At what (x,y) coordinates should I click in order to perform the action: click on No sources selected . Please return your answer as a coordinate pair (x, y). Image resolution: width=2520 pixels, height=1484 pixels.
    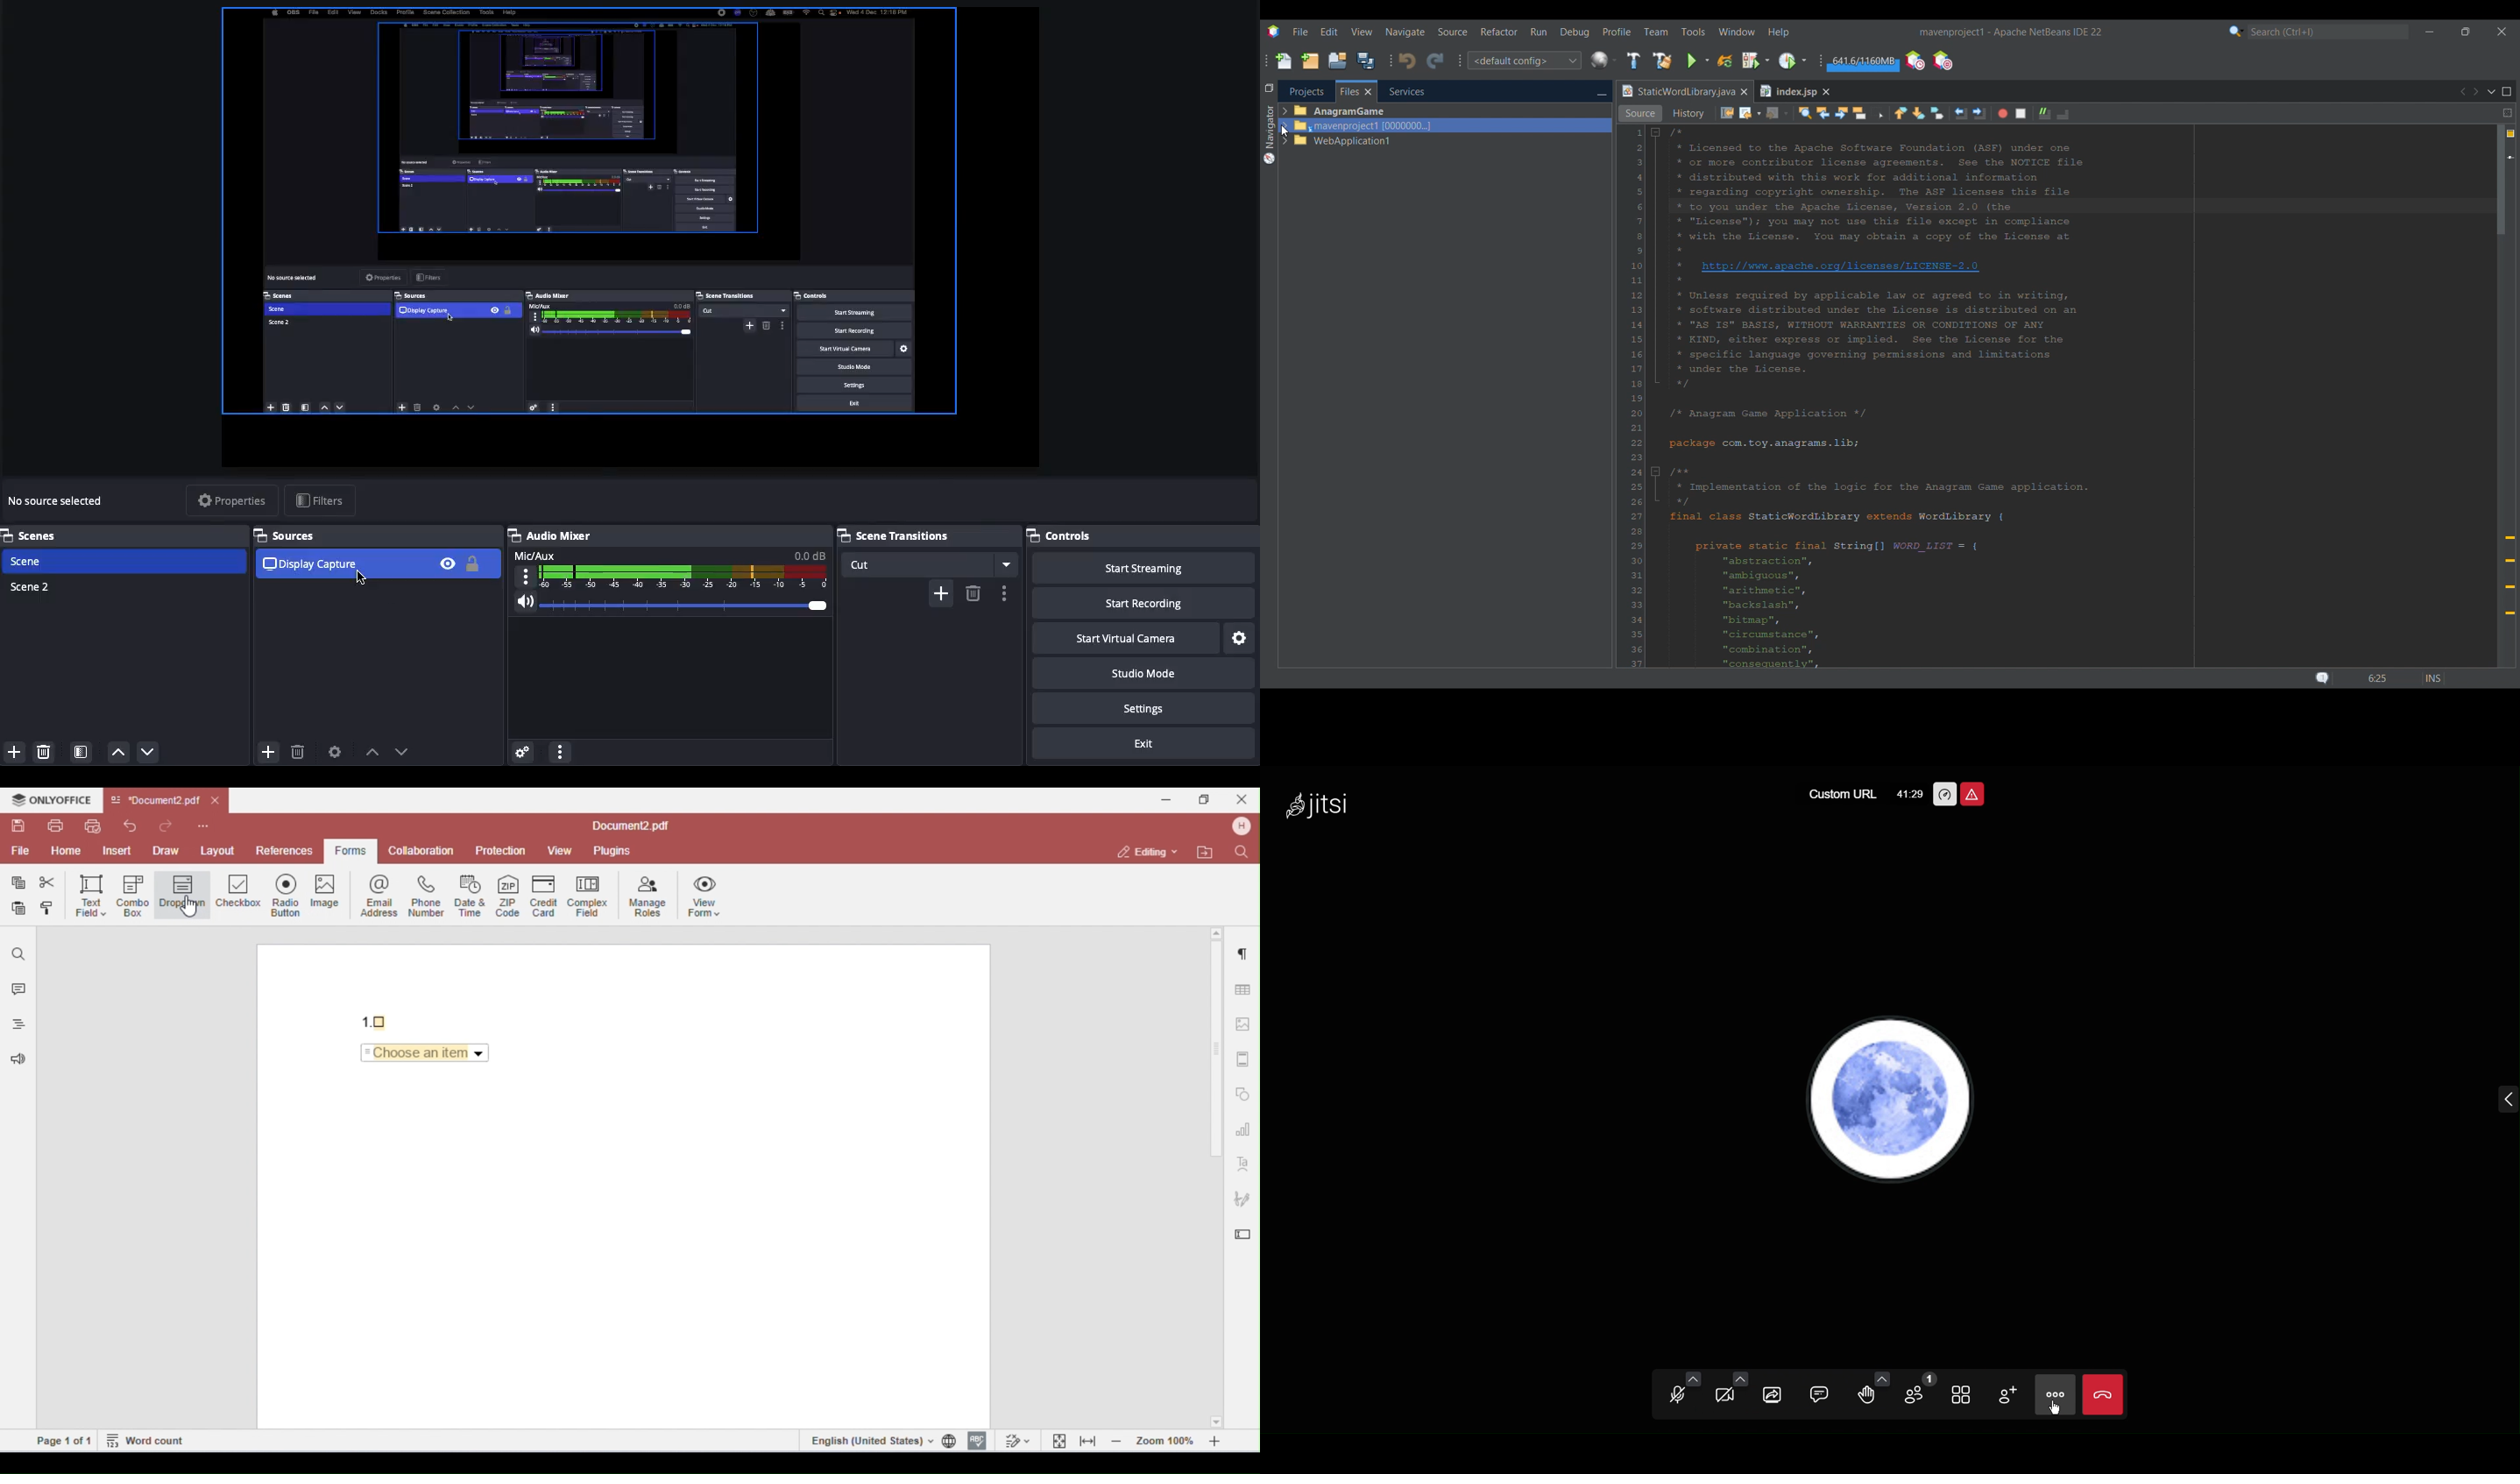
    Looking at the image, I should click on (62, 502).